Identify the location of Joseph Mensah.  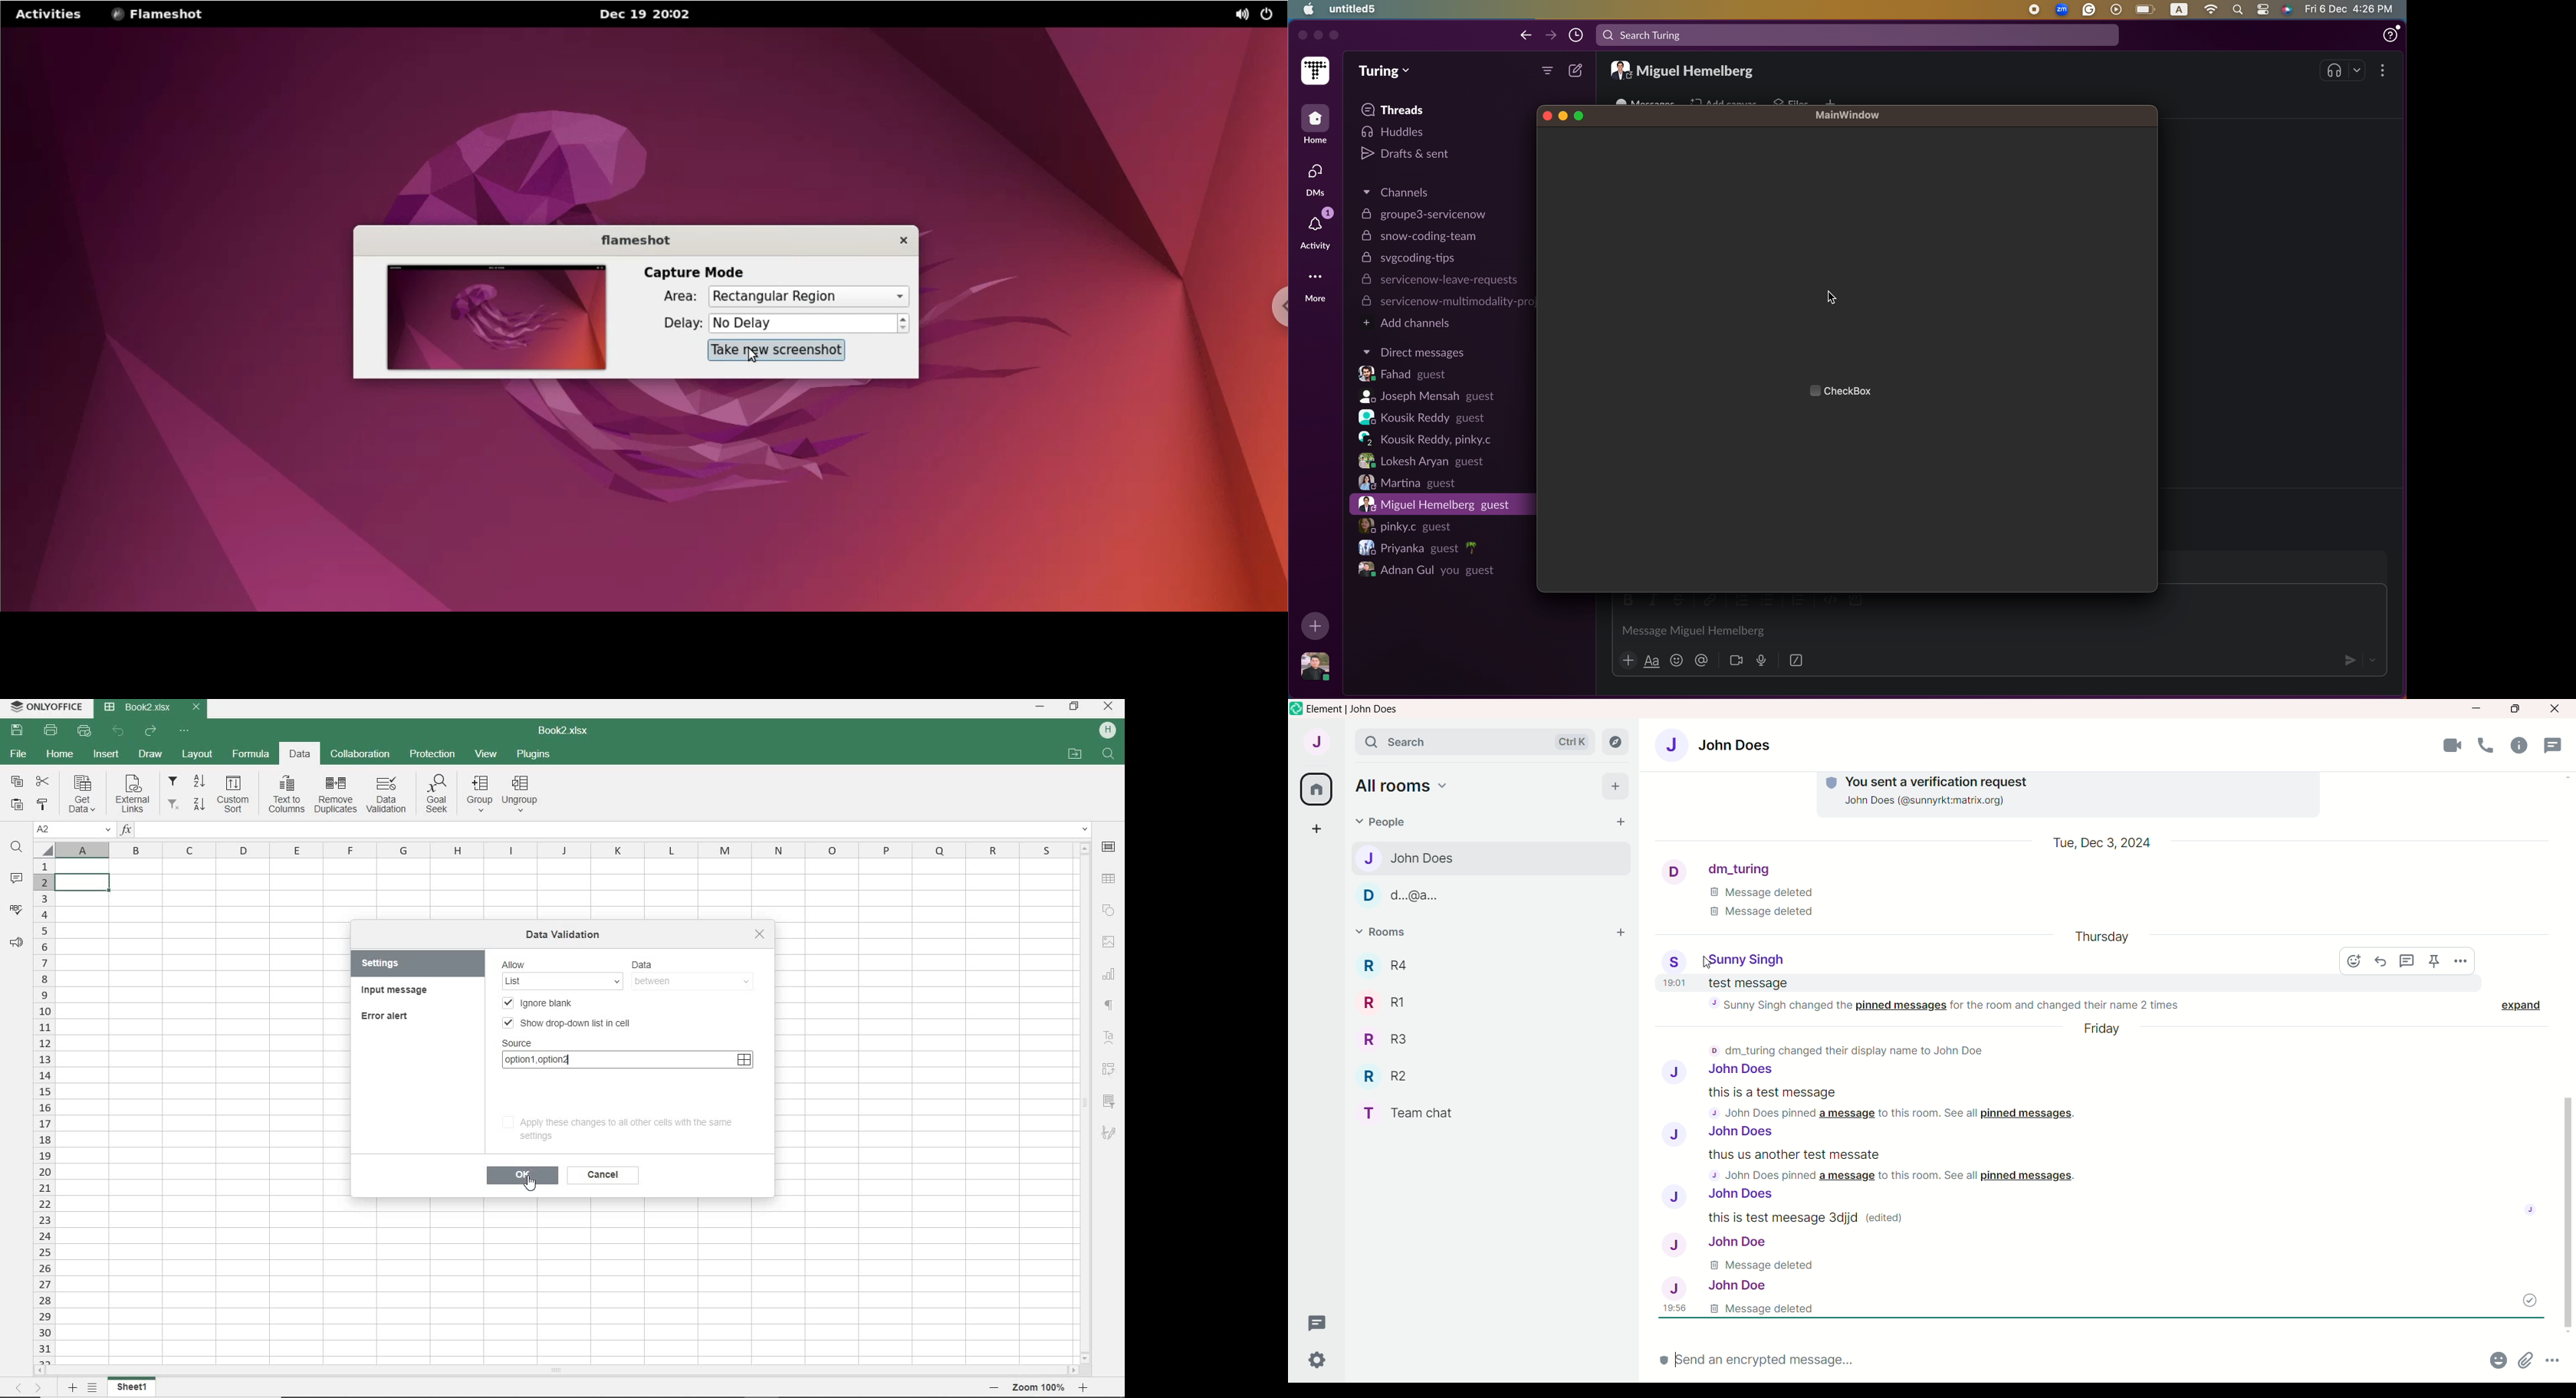
(1427, 397).